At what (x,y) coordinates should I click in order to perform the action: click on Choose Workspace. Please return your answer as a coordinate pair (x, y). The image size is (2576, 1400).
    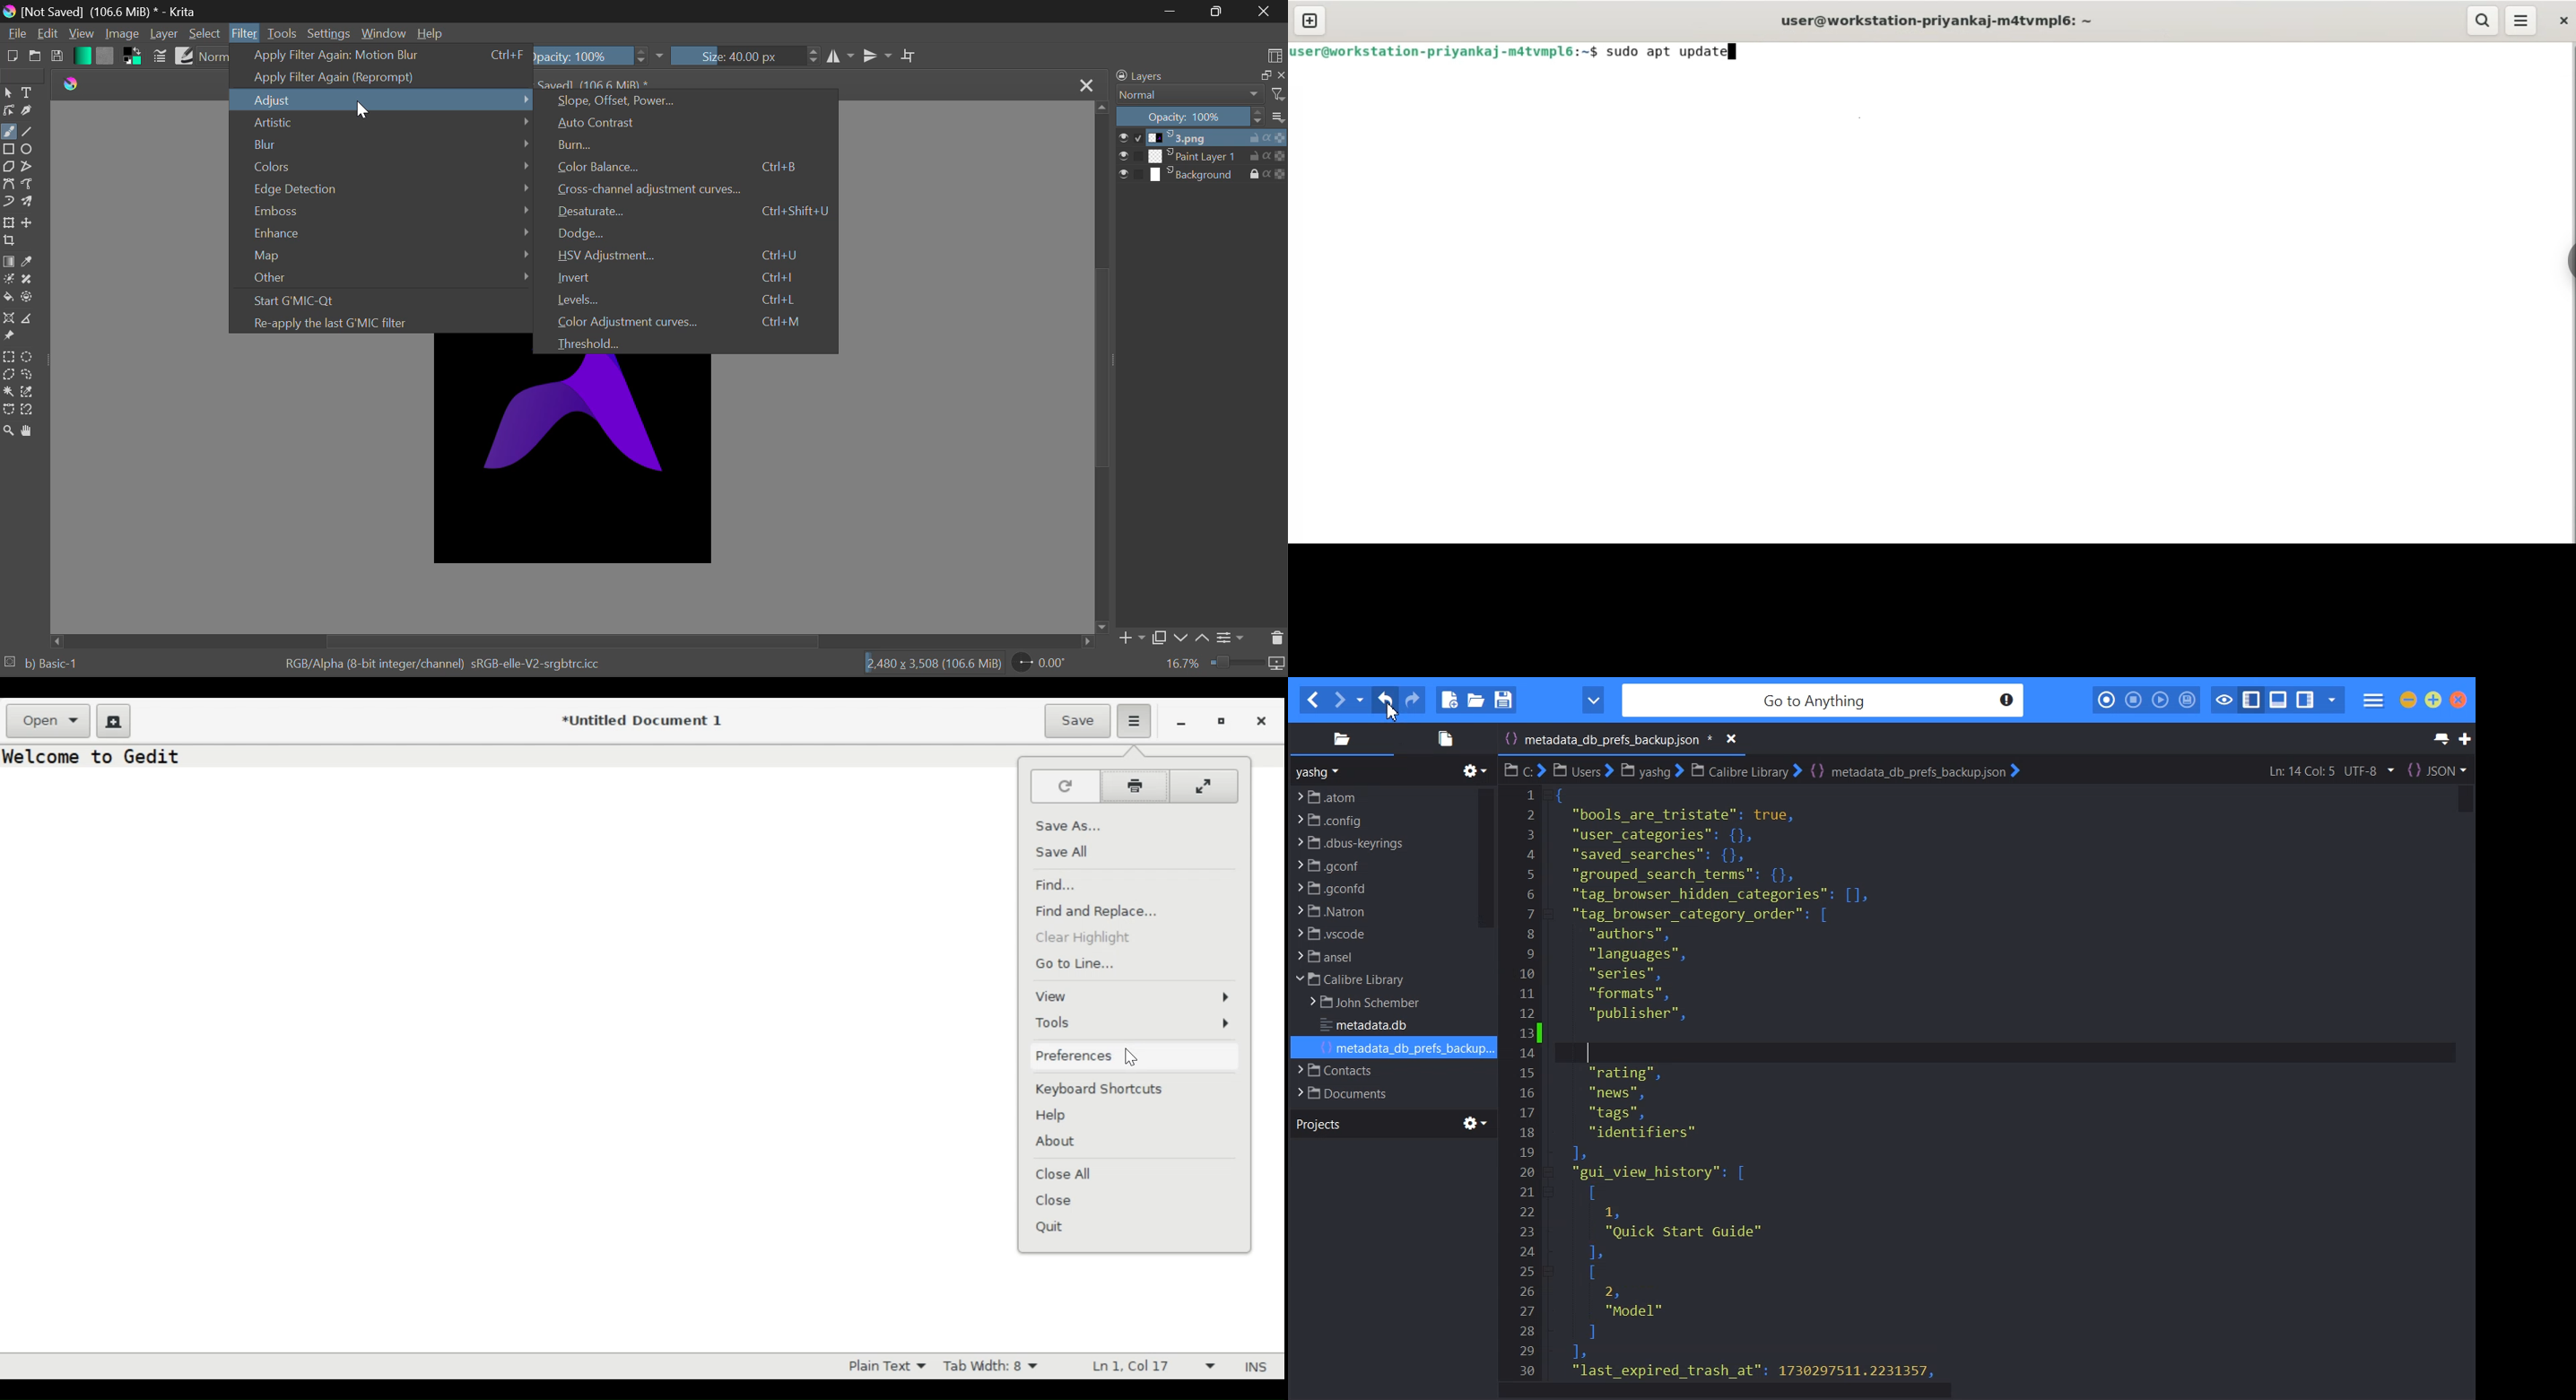
    Looking at the image, I should click on (1276, 54).